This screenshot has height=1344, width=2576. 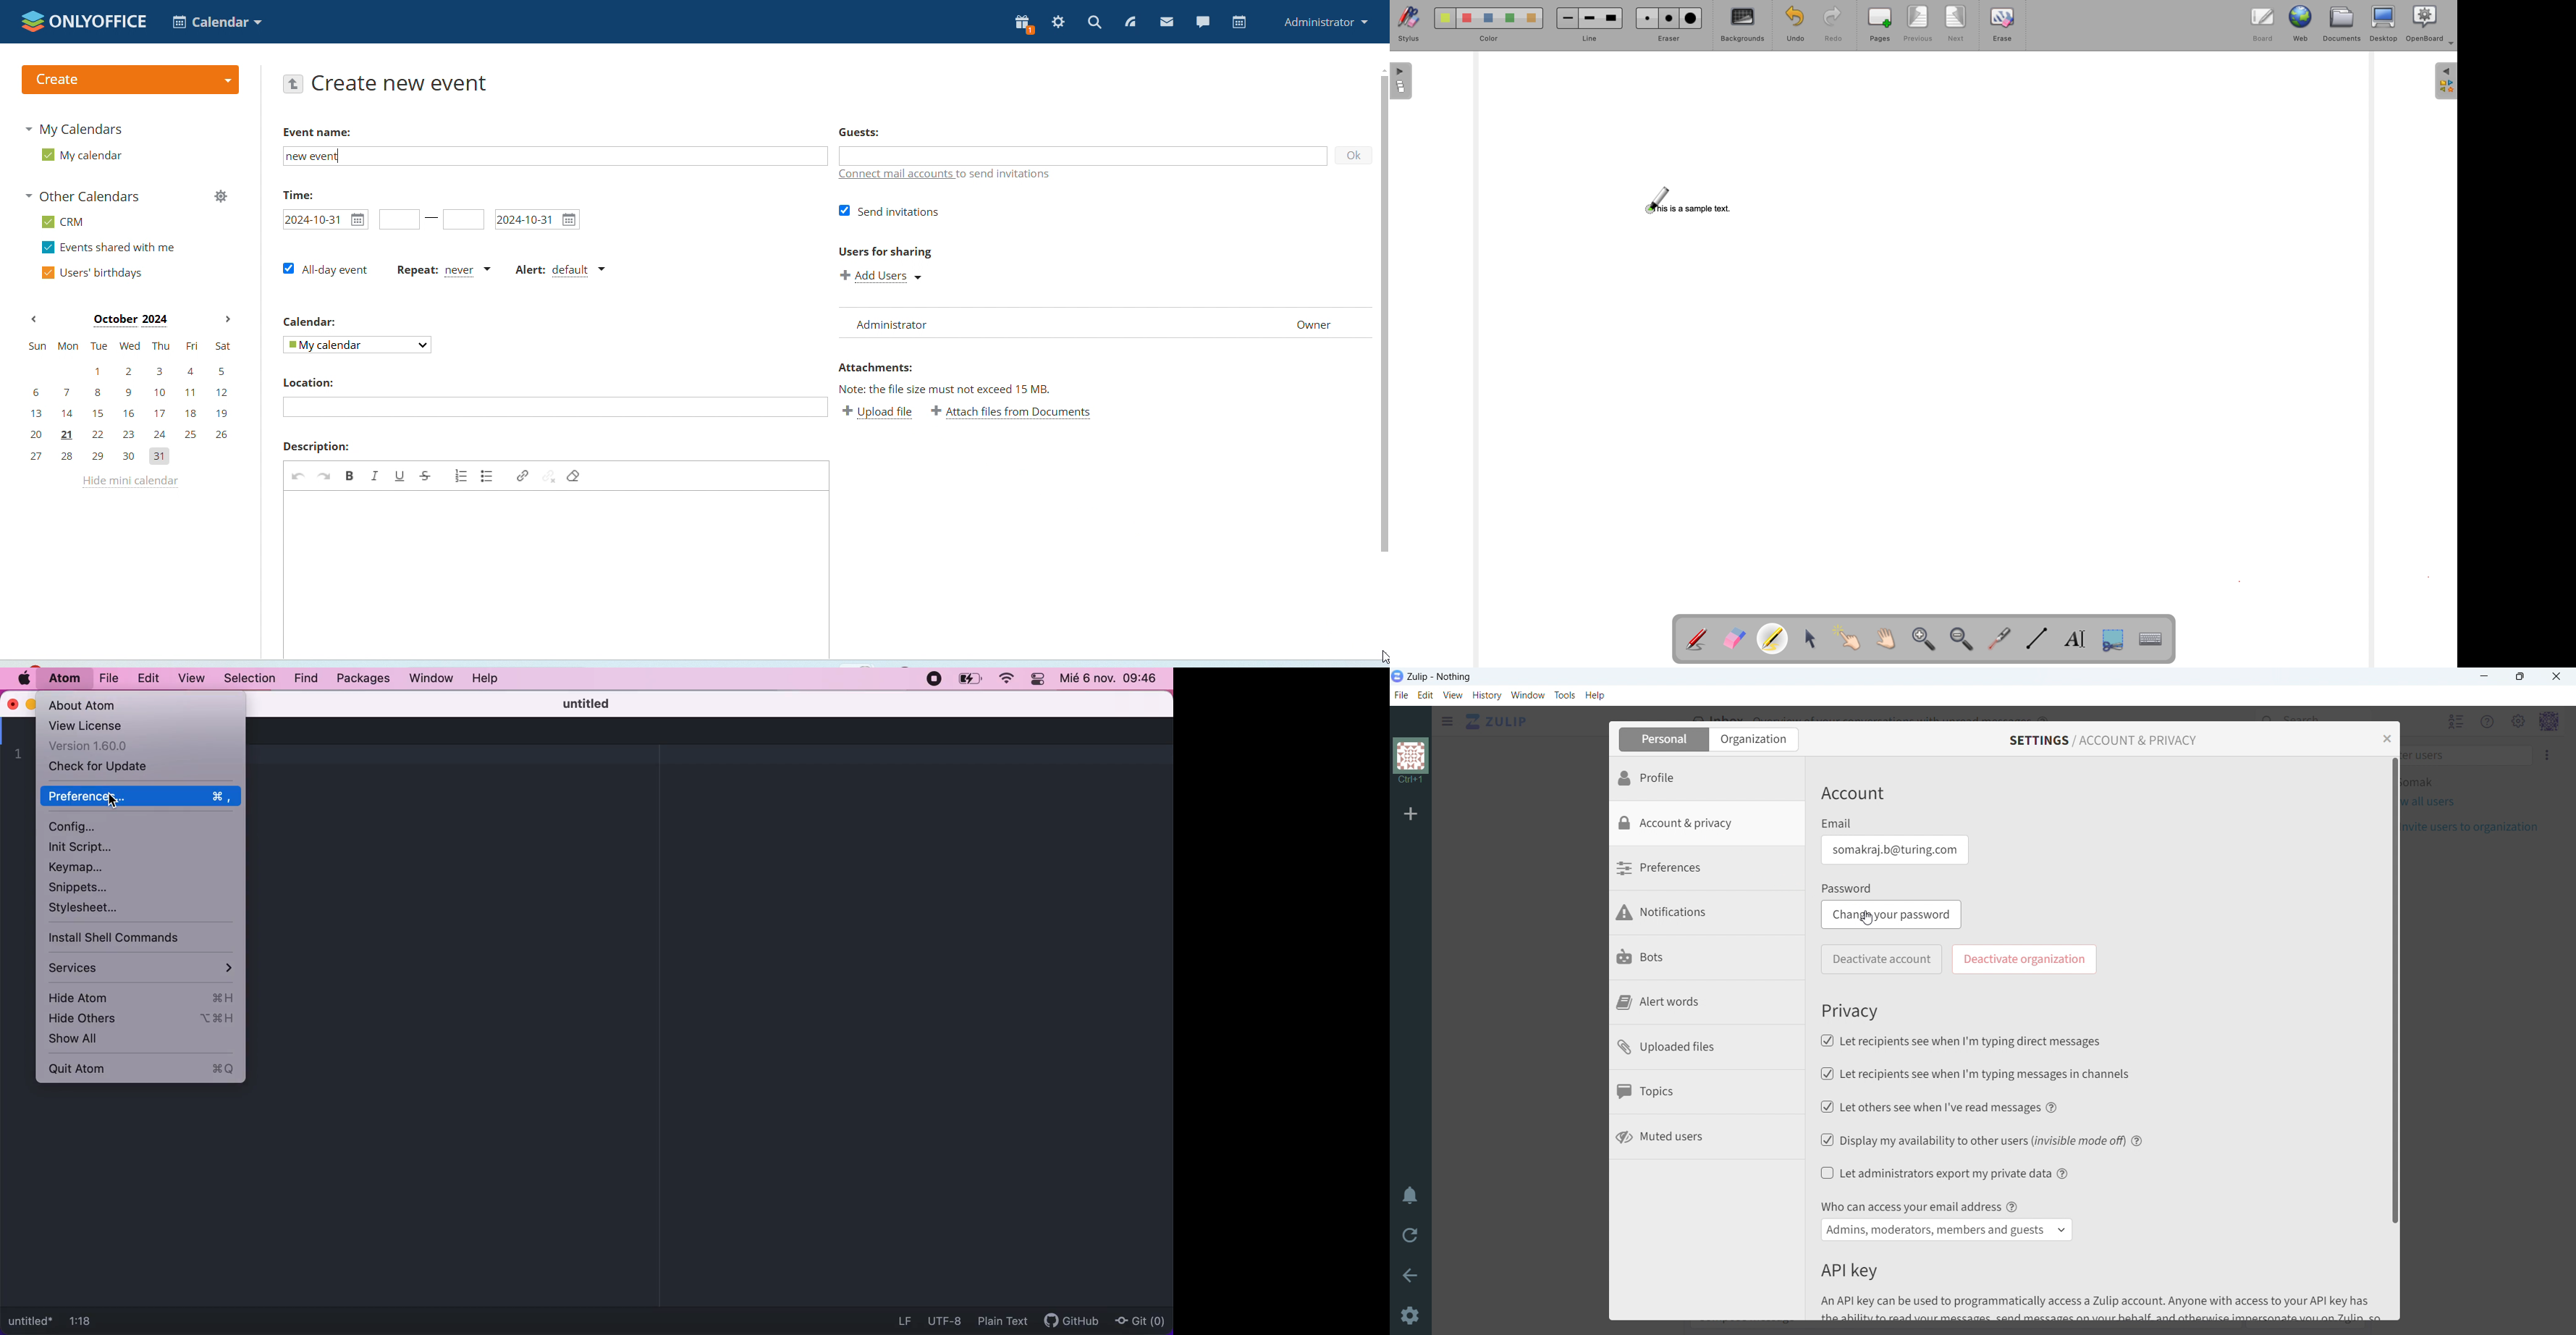 What do you see at coordinates (130, 320) in the screenshot?
I see `october 2024` at bounding box center [130, 320].